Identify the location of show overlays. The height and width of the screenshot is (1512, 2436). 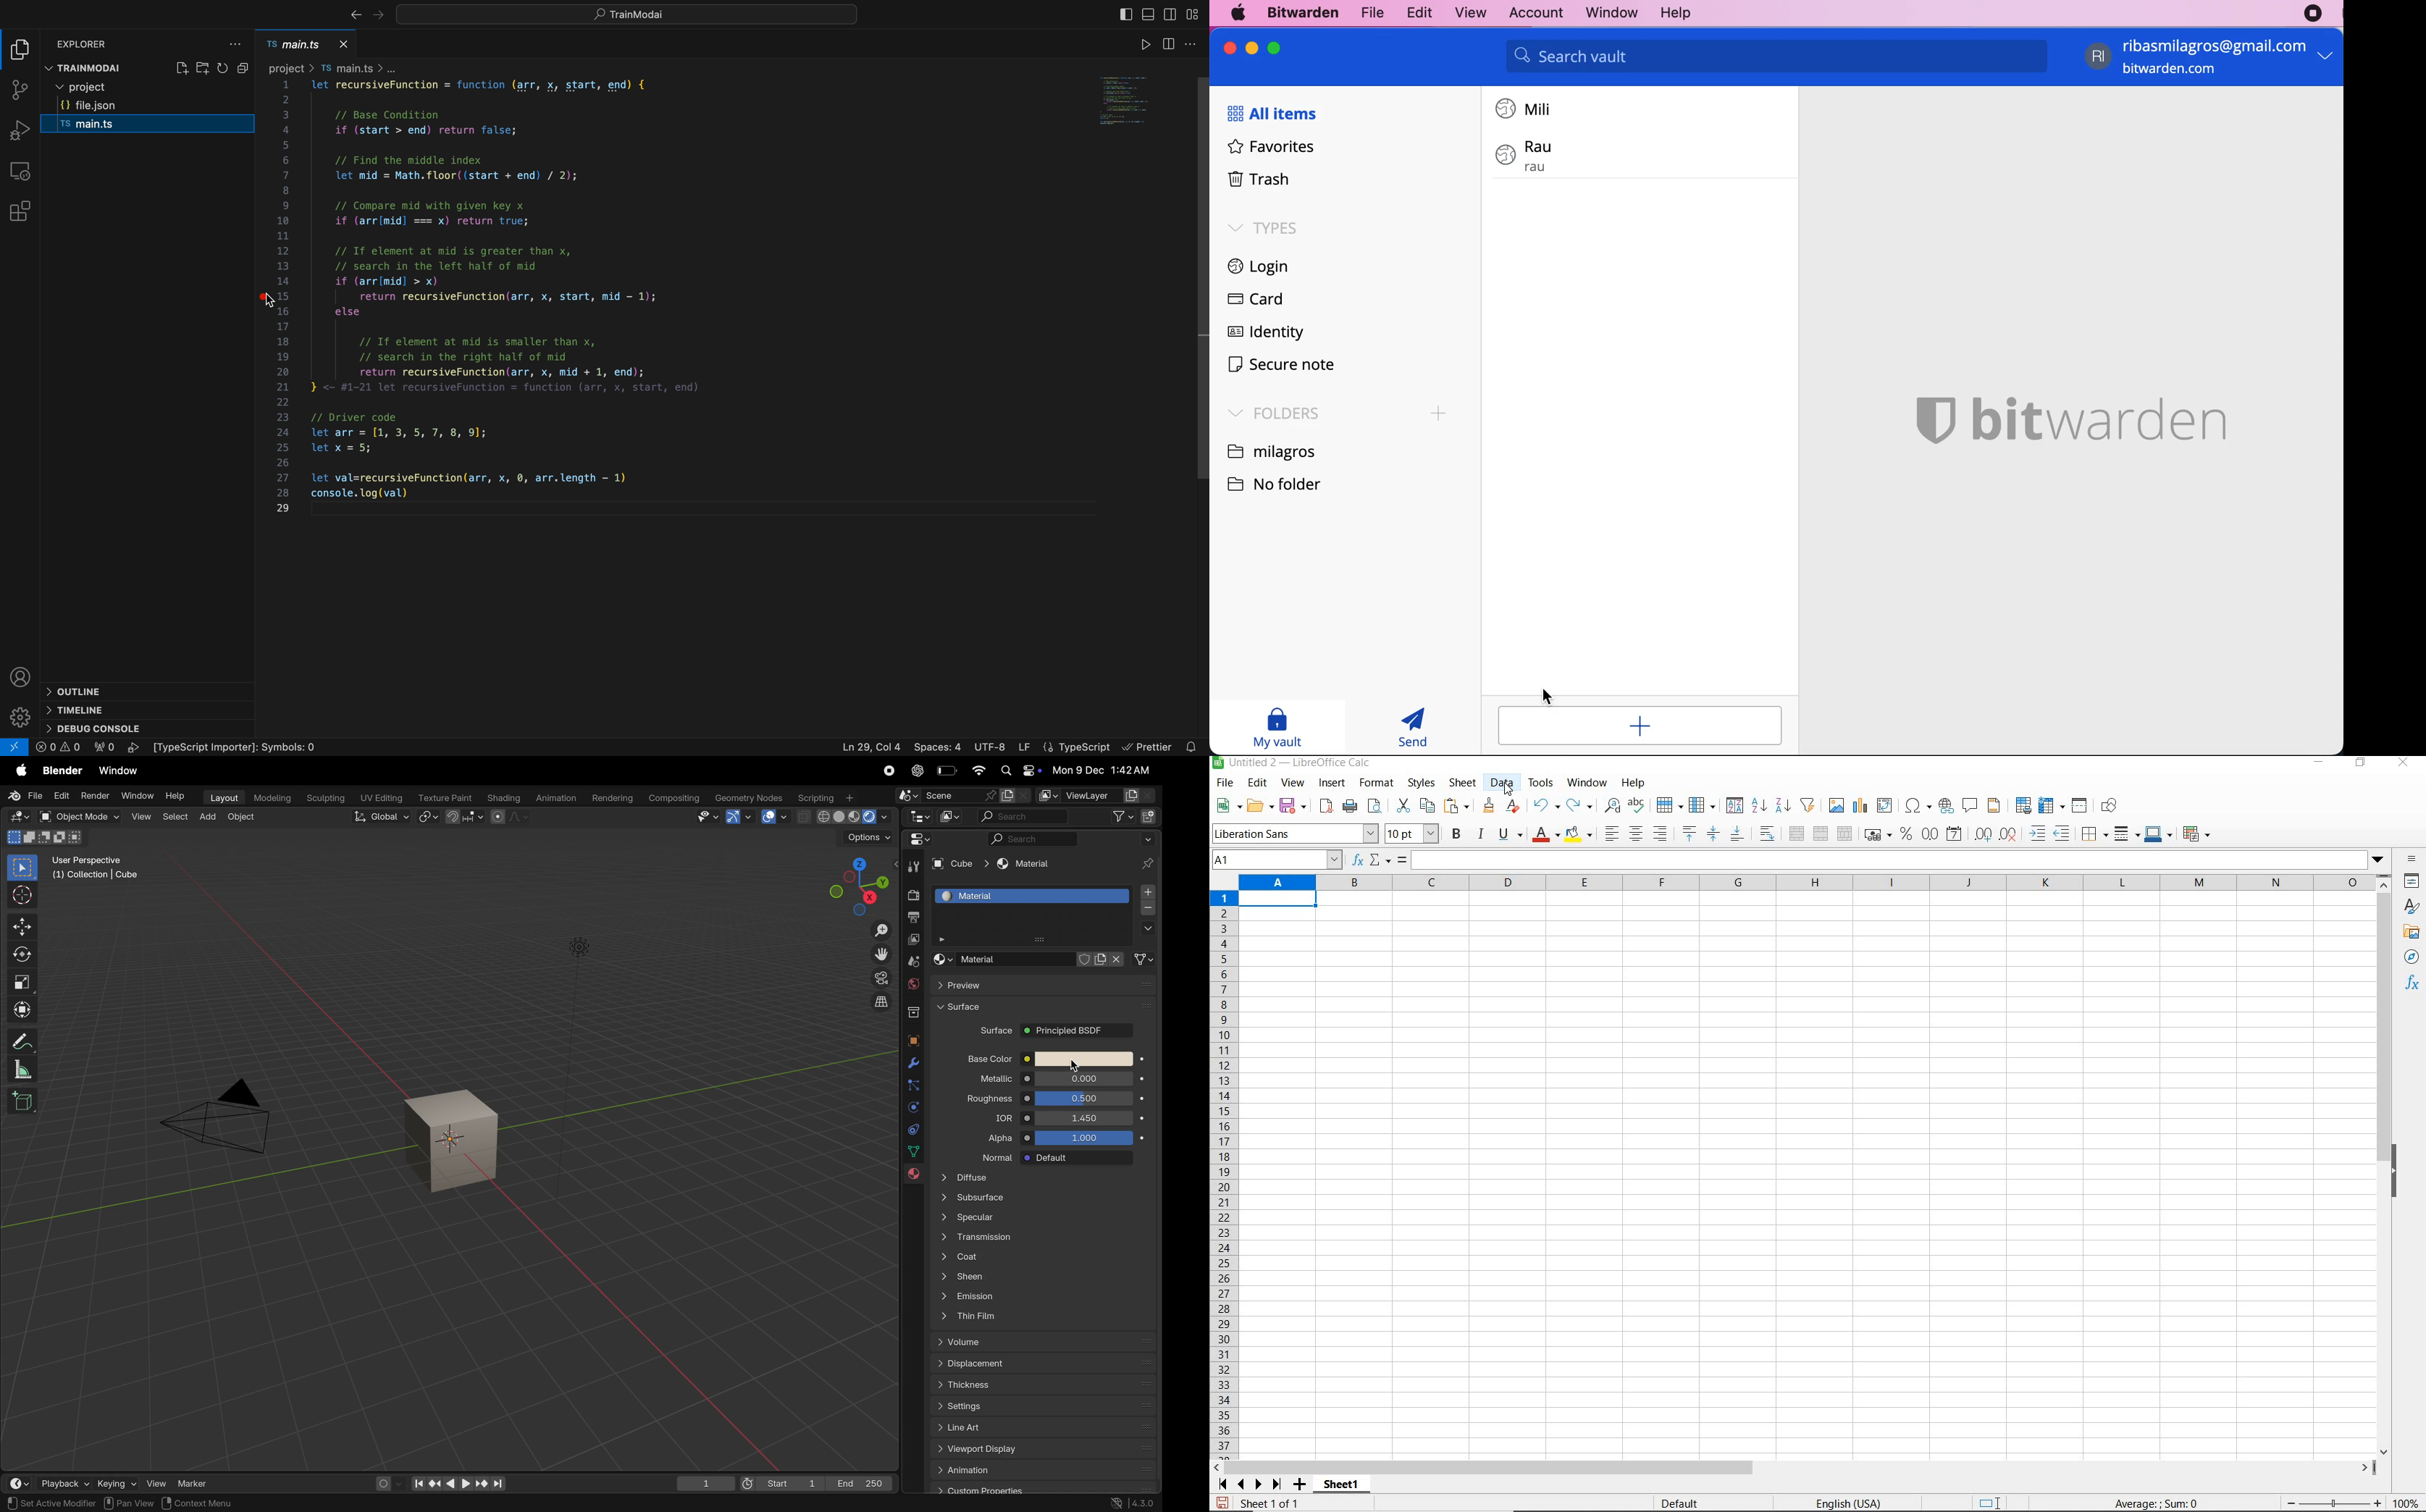
(776, 817).